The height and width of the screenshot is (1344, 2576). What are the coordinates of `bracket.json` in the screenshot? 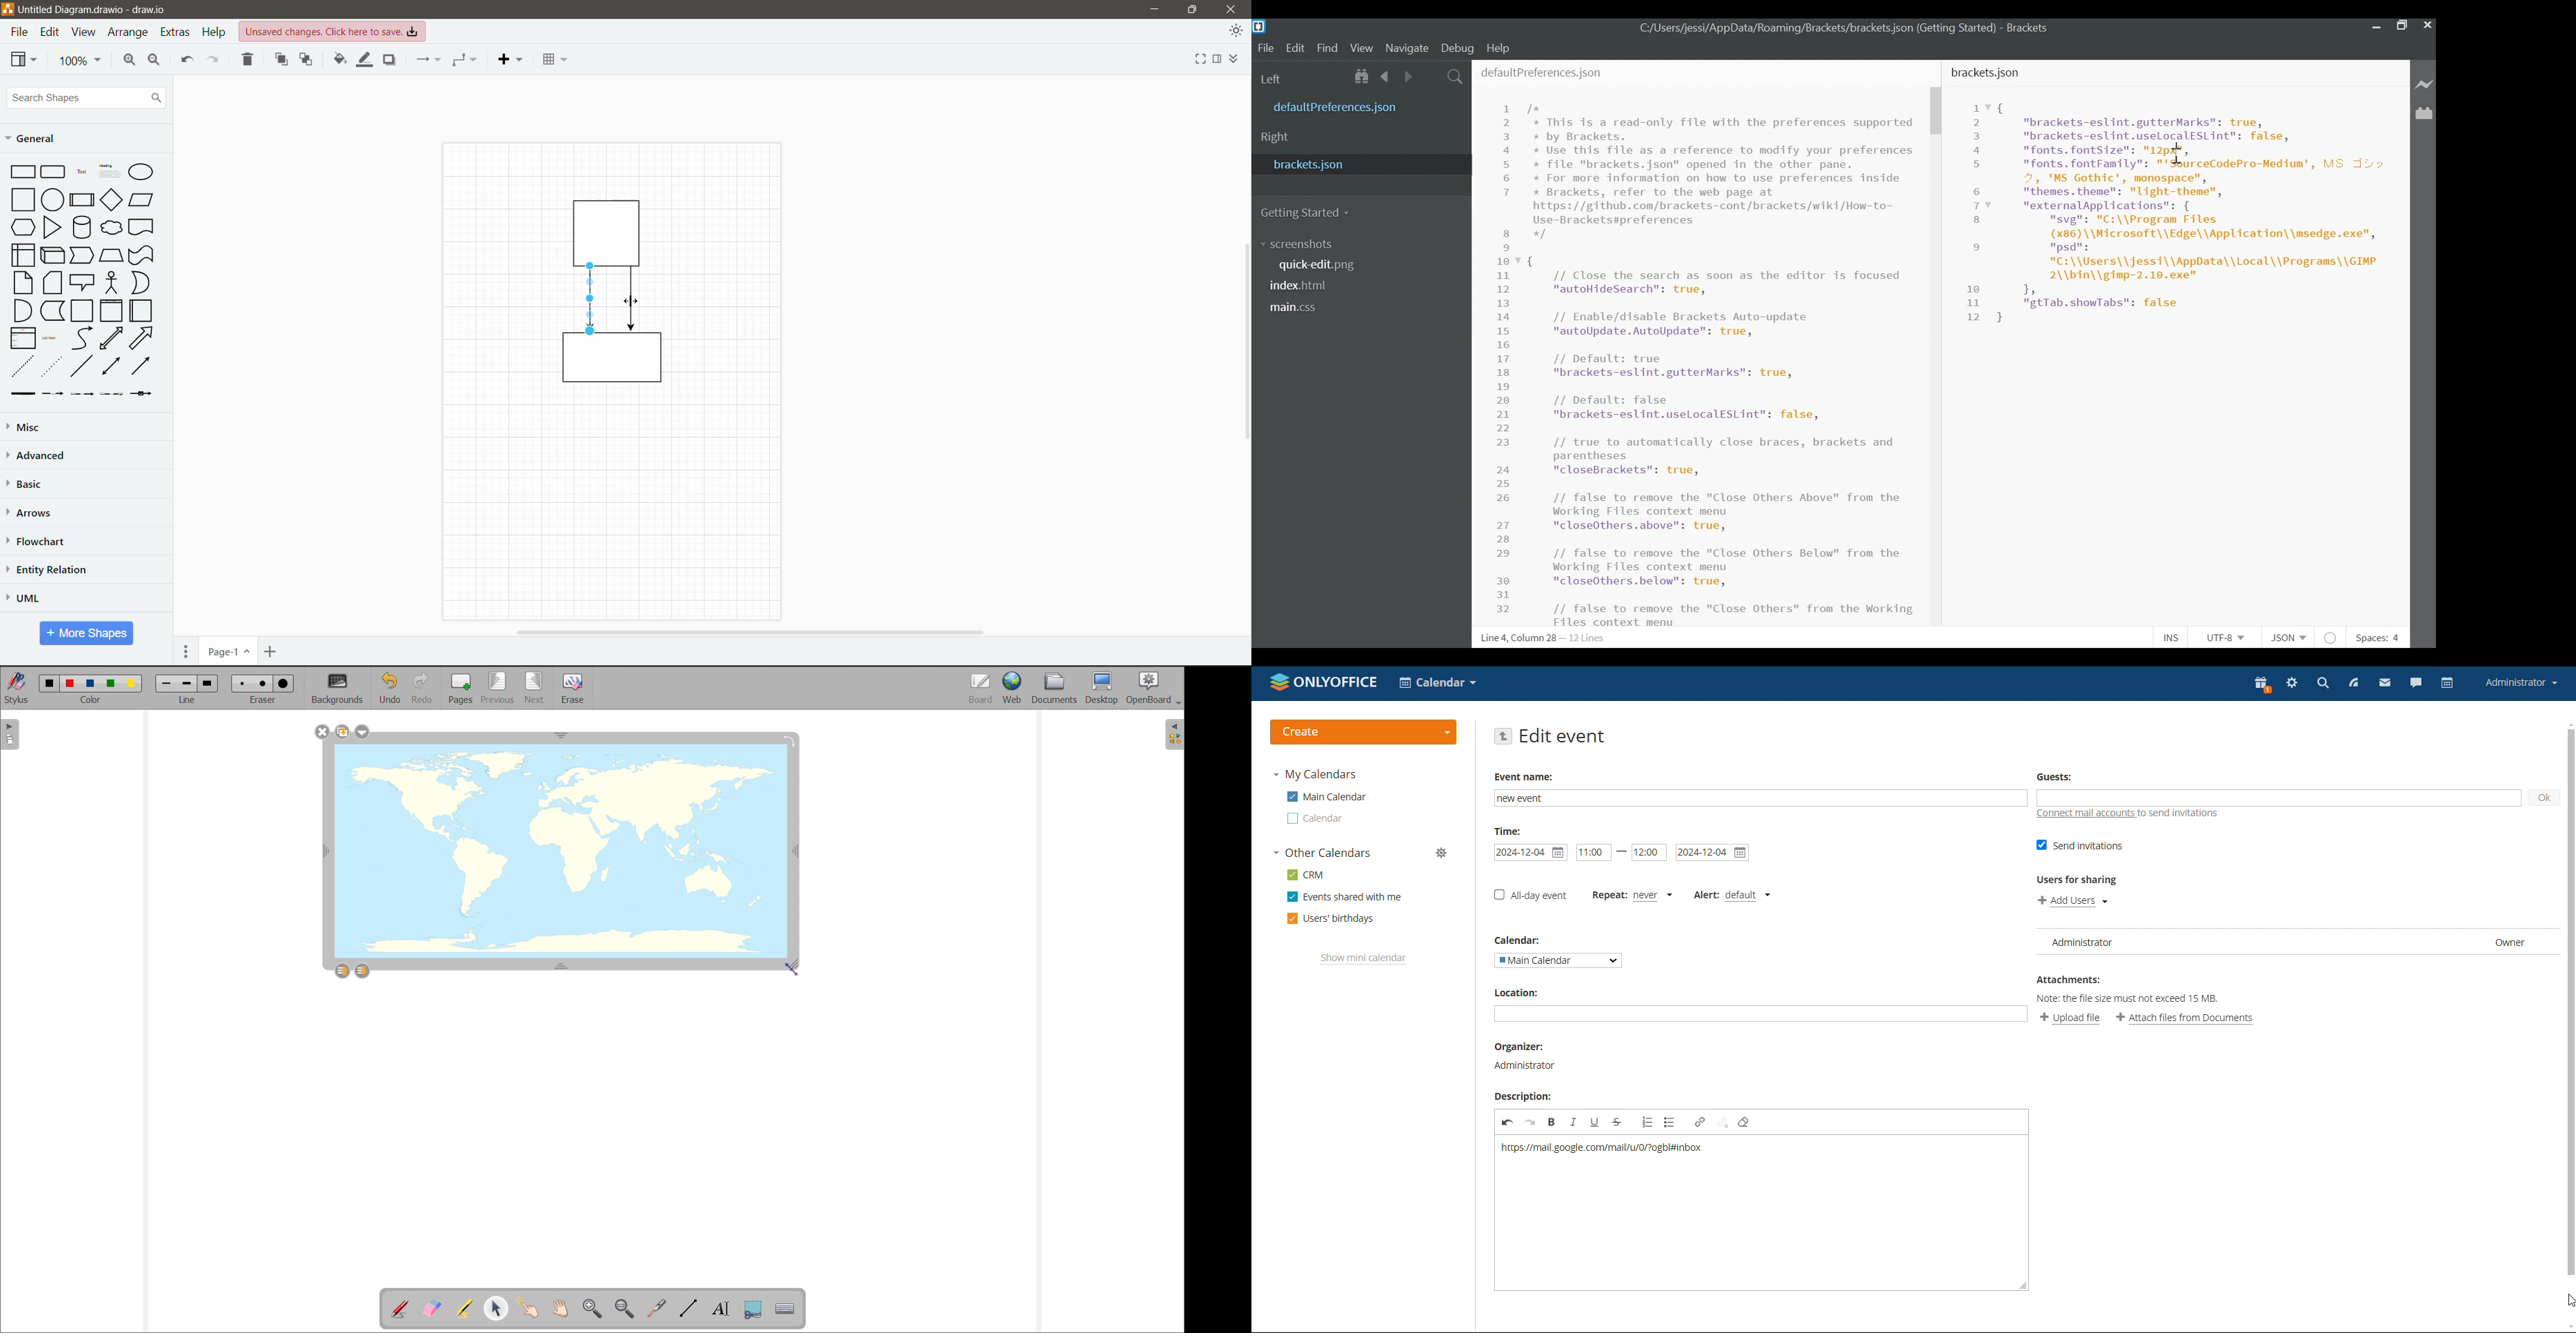 It's located at (1359, 164).